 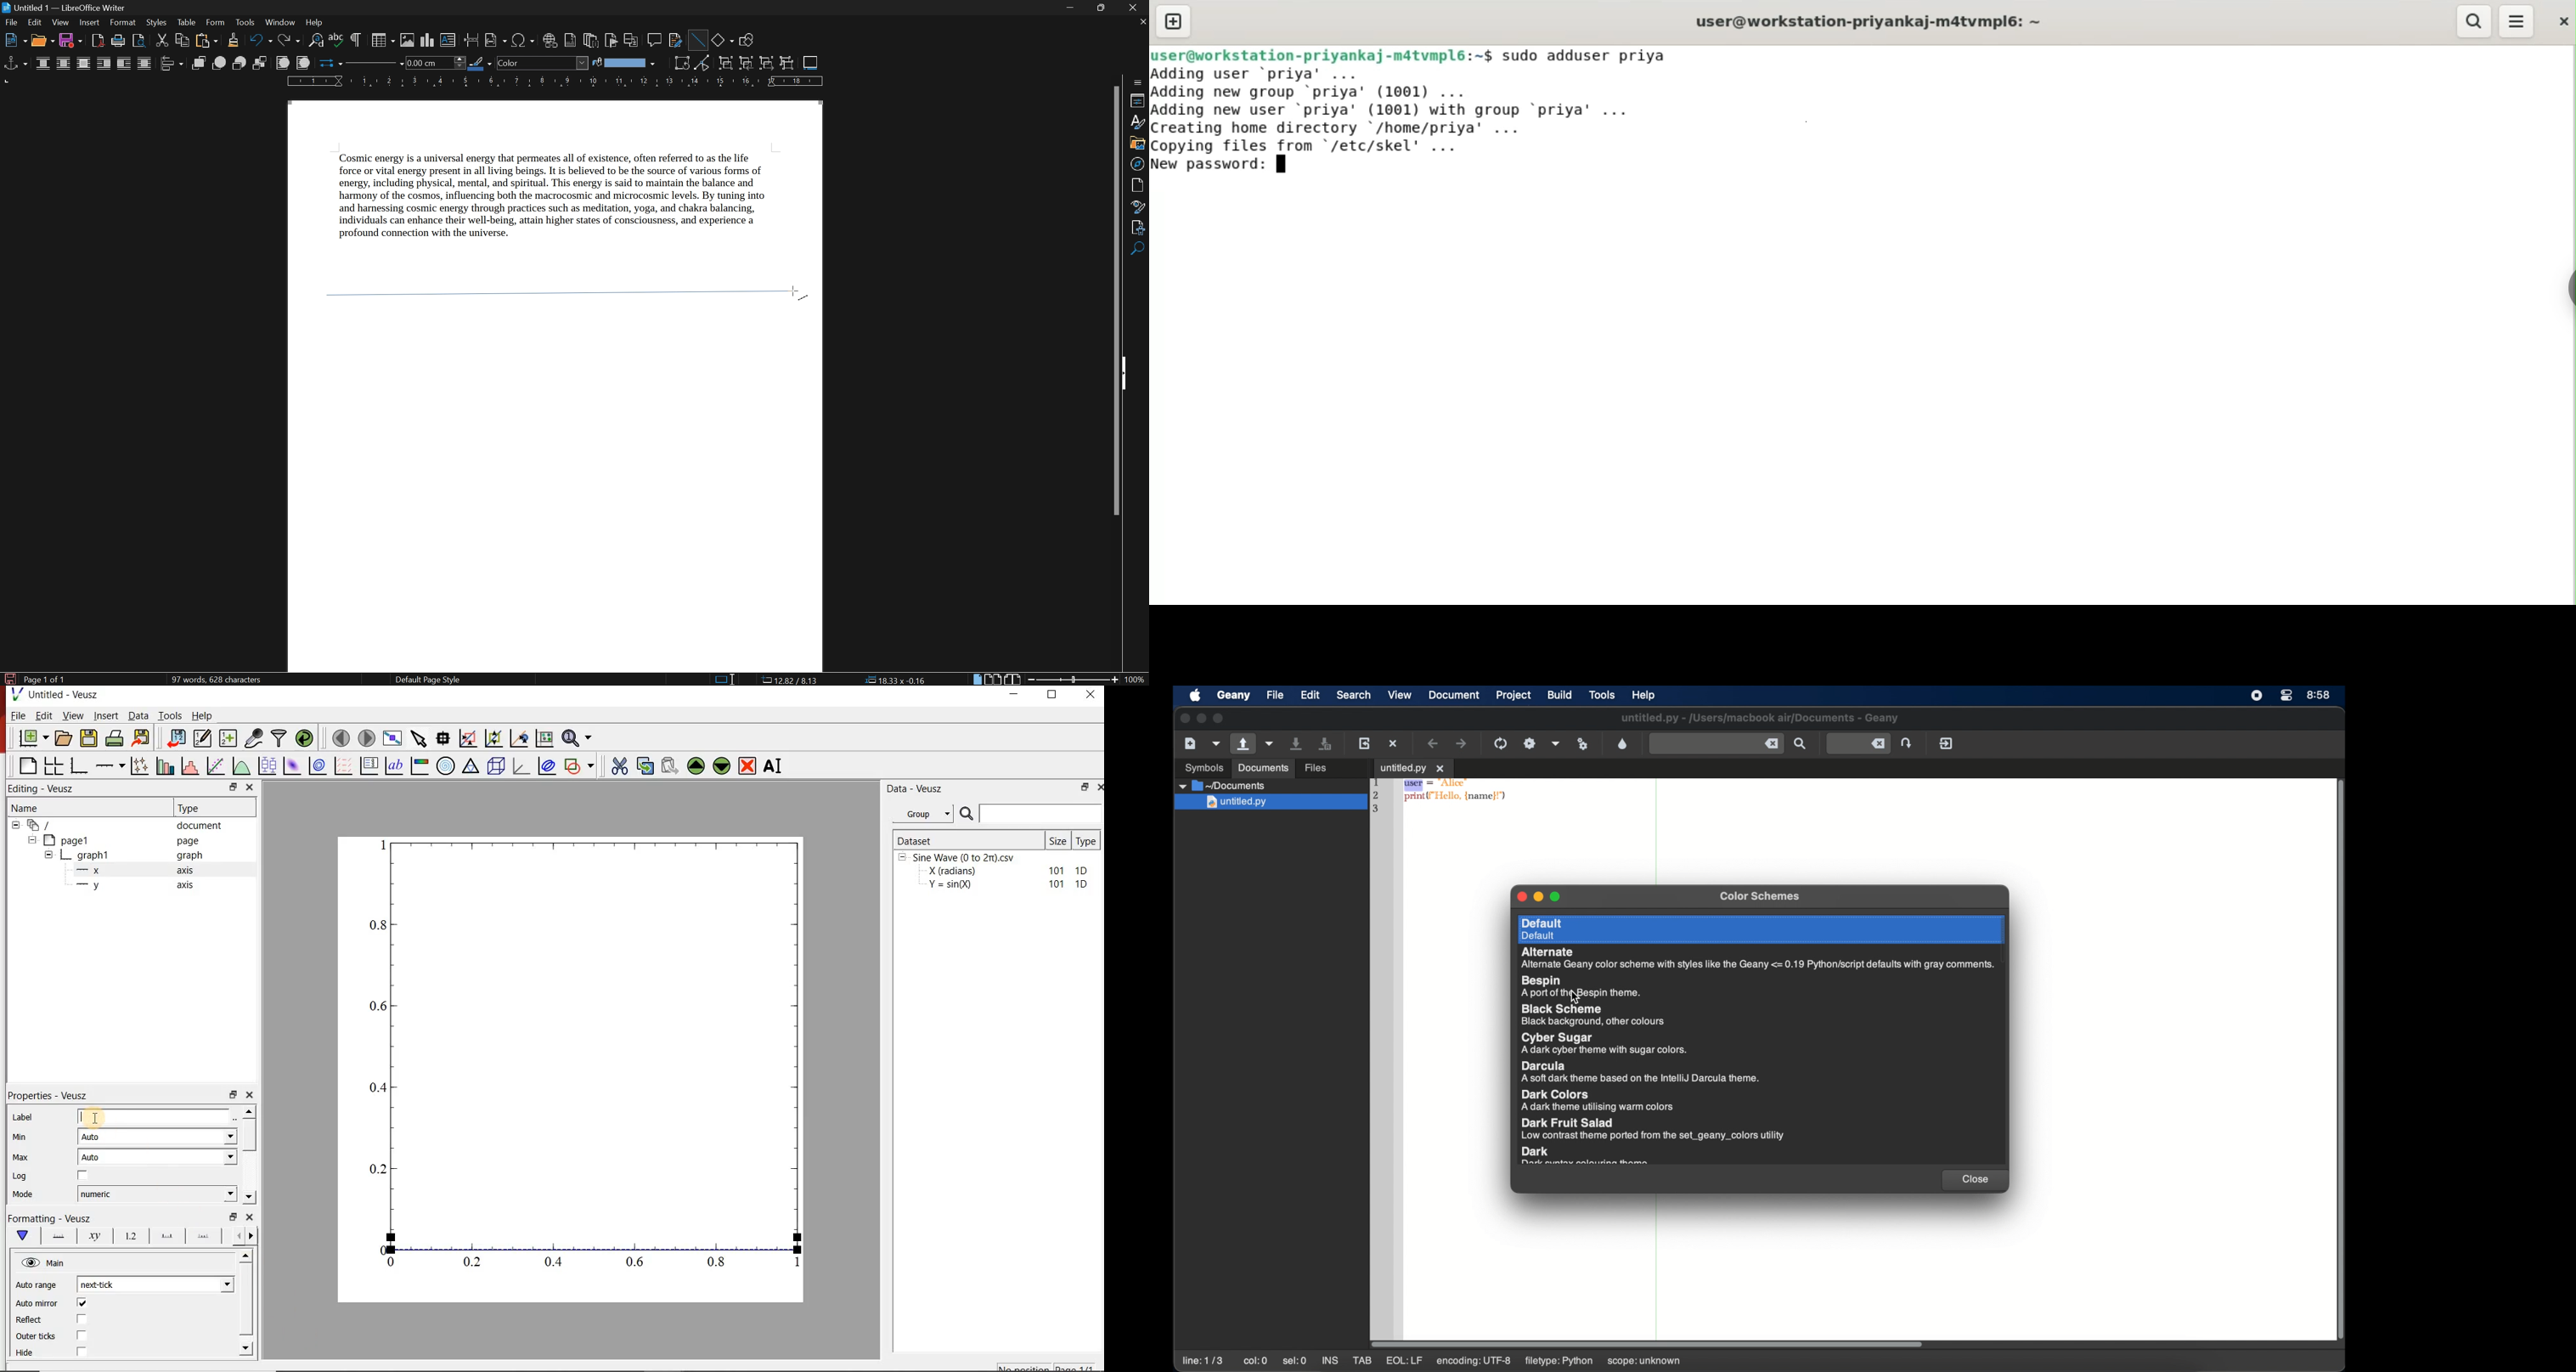 I want to click on add a shape to the plot, so click(x=582, y=765).